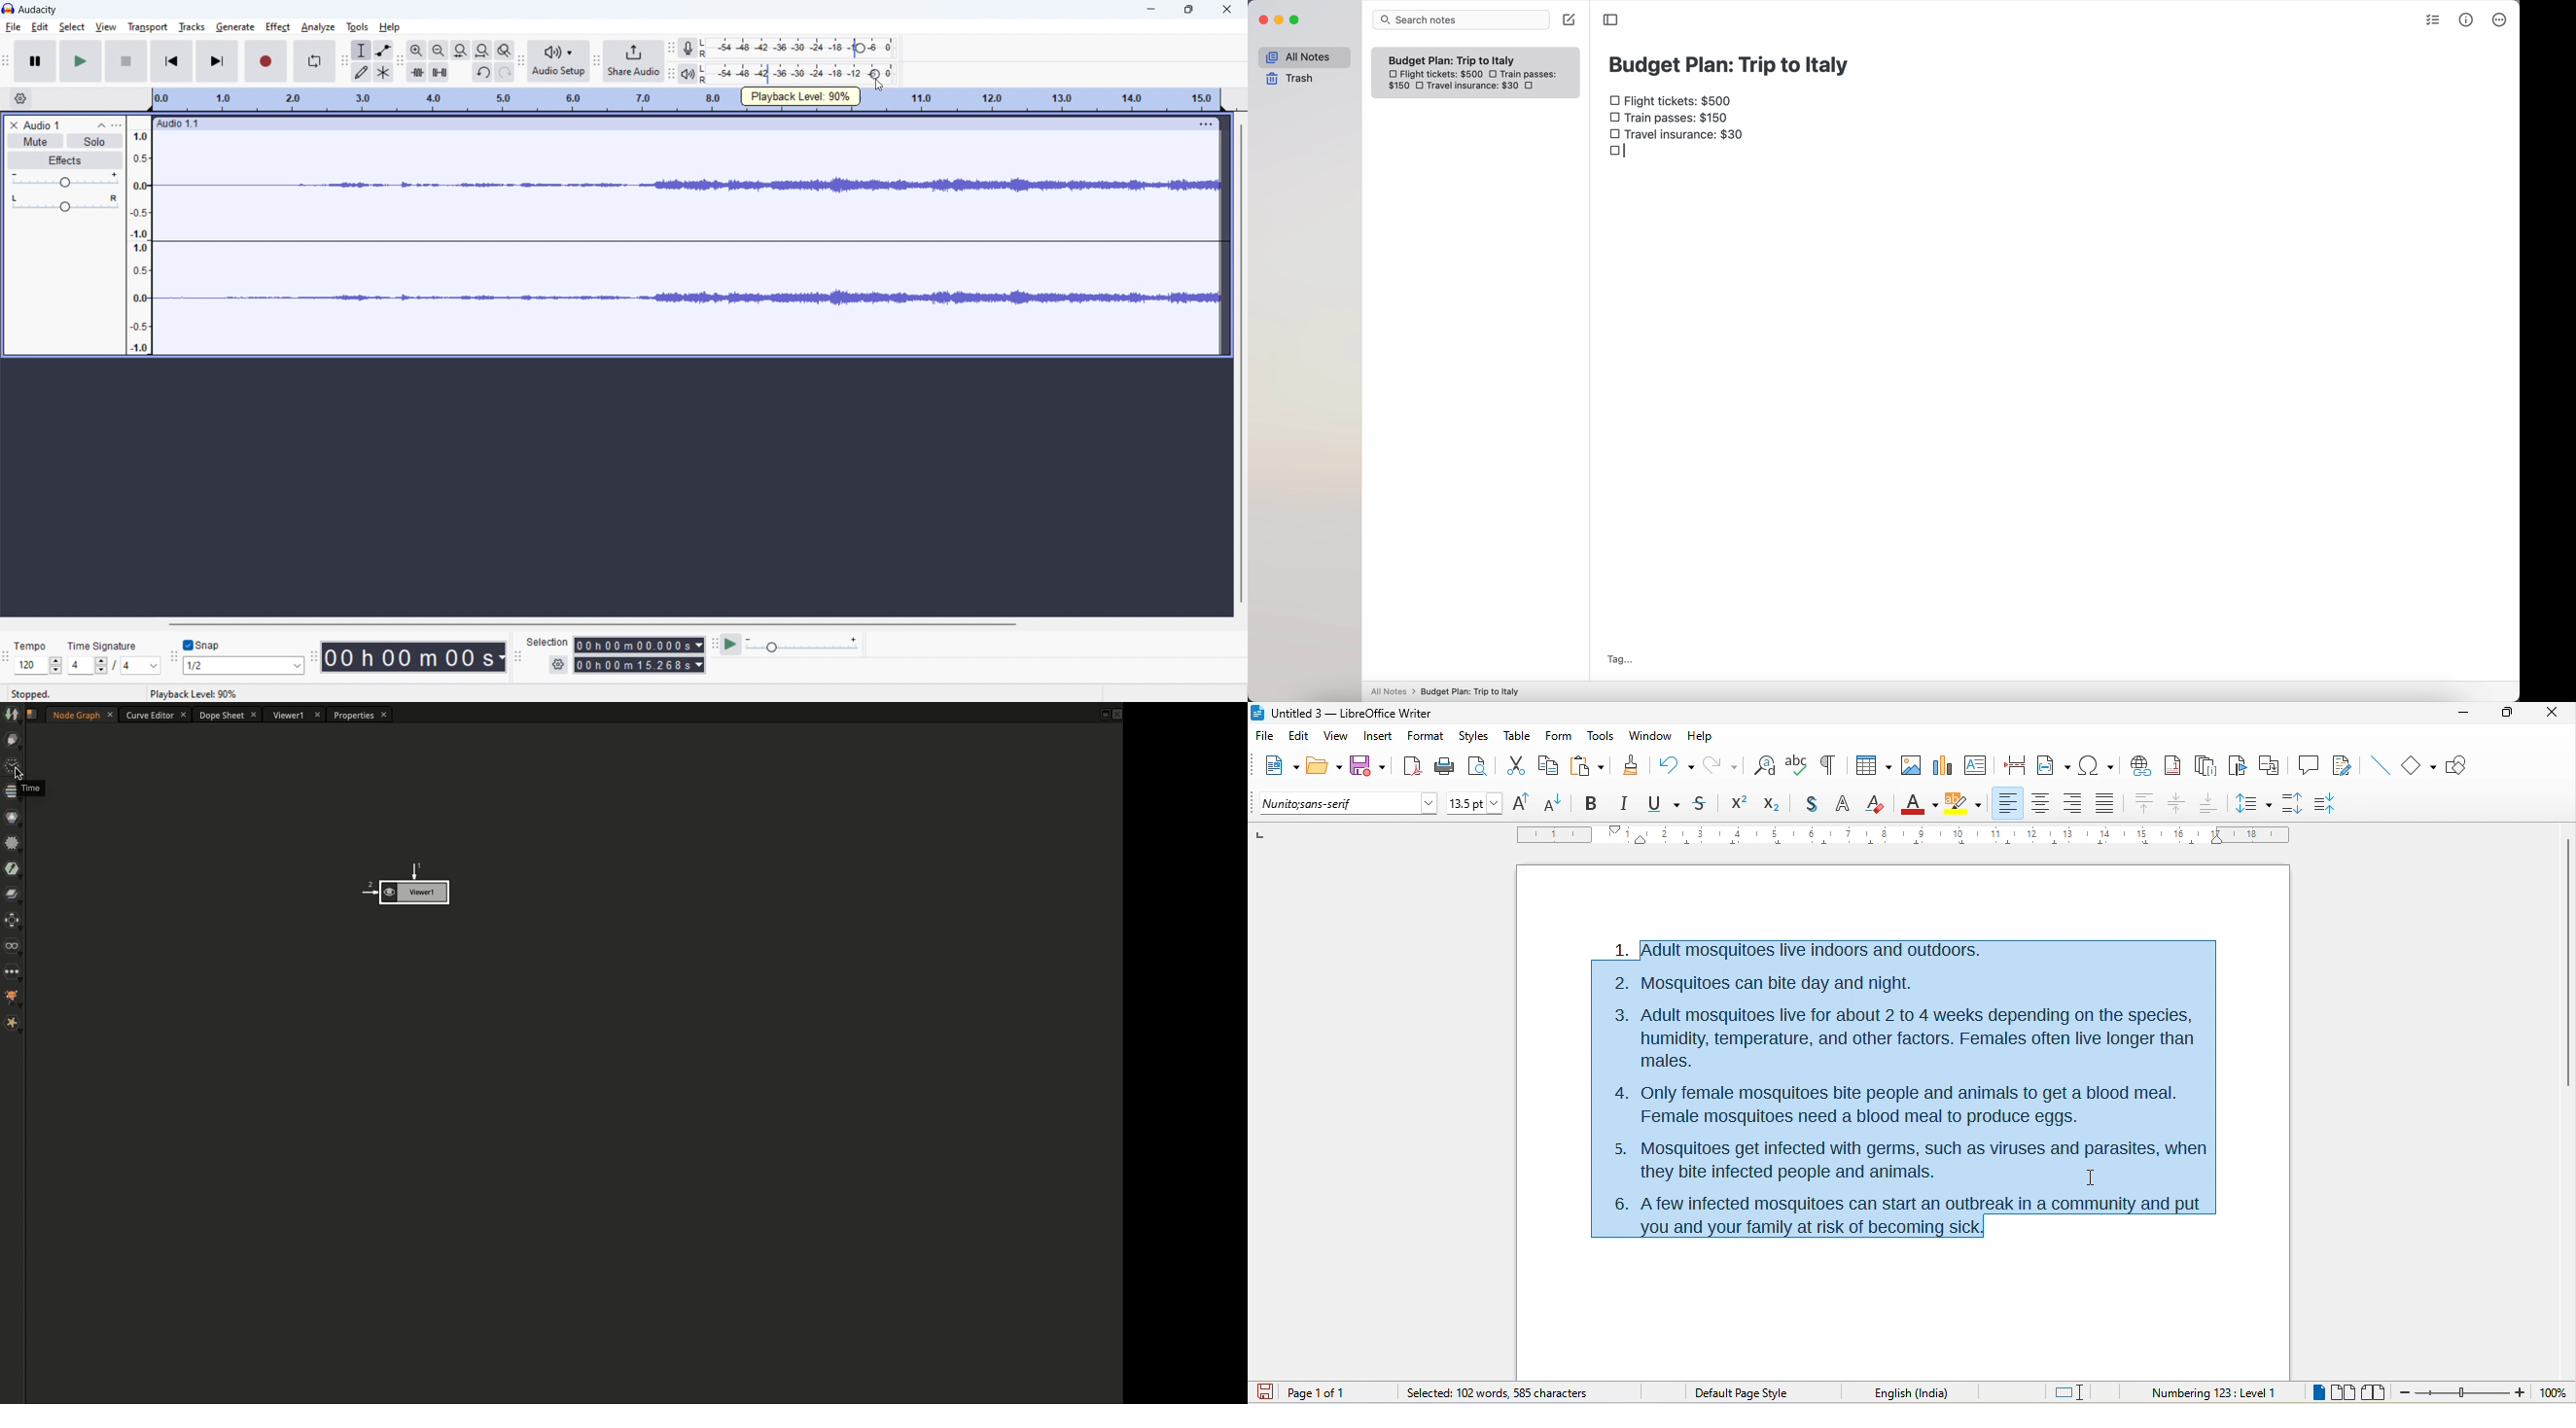 This screenshot has height=1428, width=2576. What do you see at coordinates (634, 61) in the screenshot?
I see `share audio` at bounding box center [634, 61].